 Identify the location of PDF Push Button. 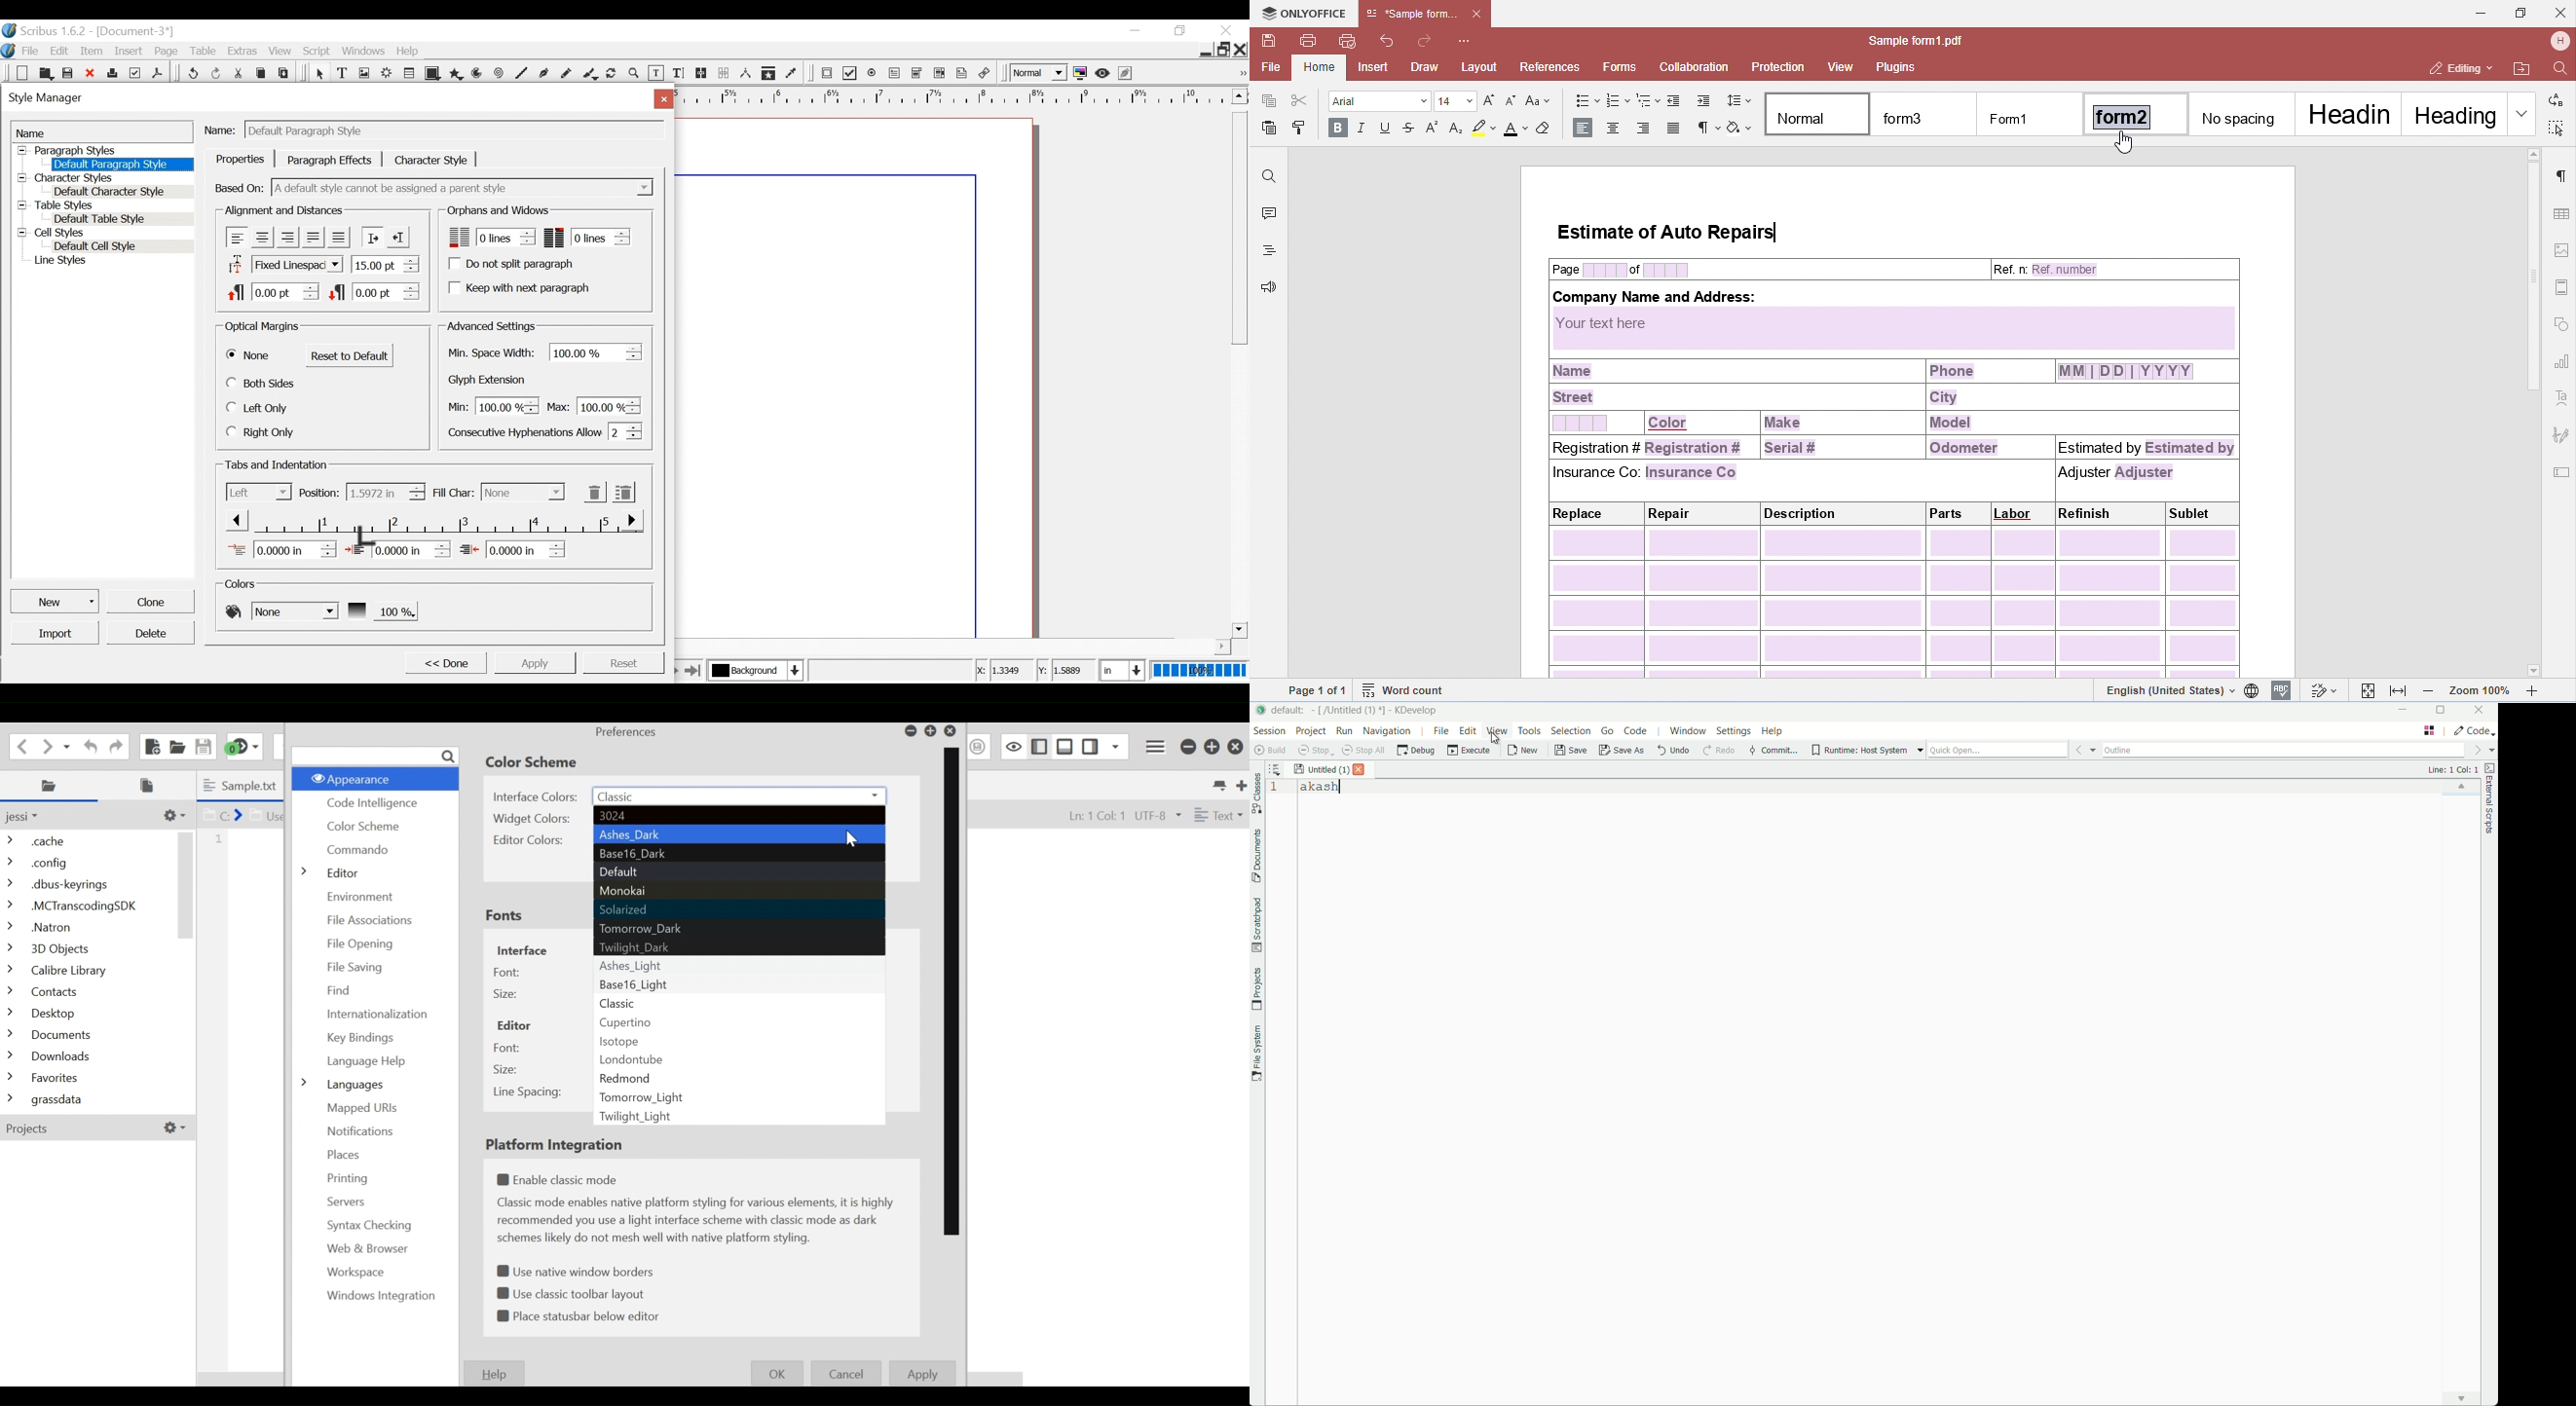
(827, 72).